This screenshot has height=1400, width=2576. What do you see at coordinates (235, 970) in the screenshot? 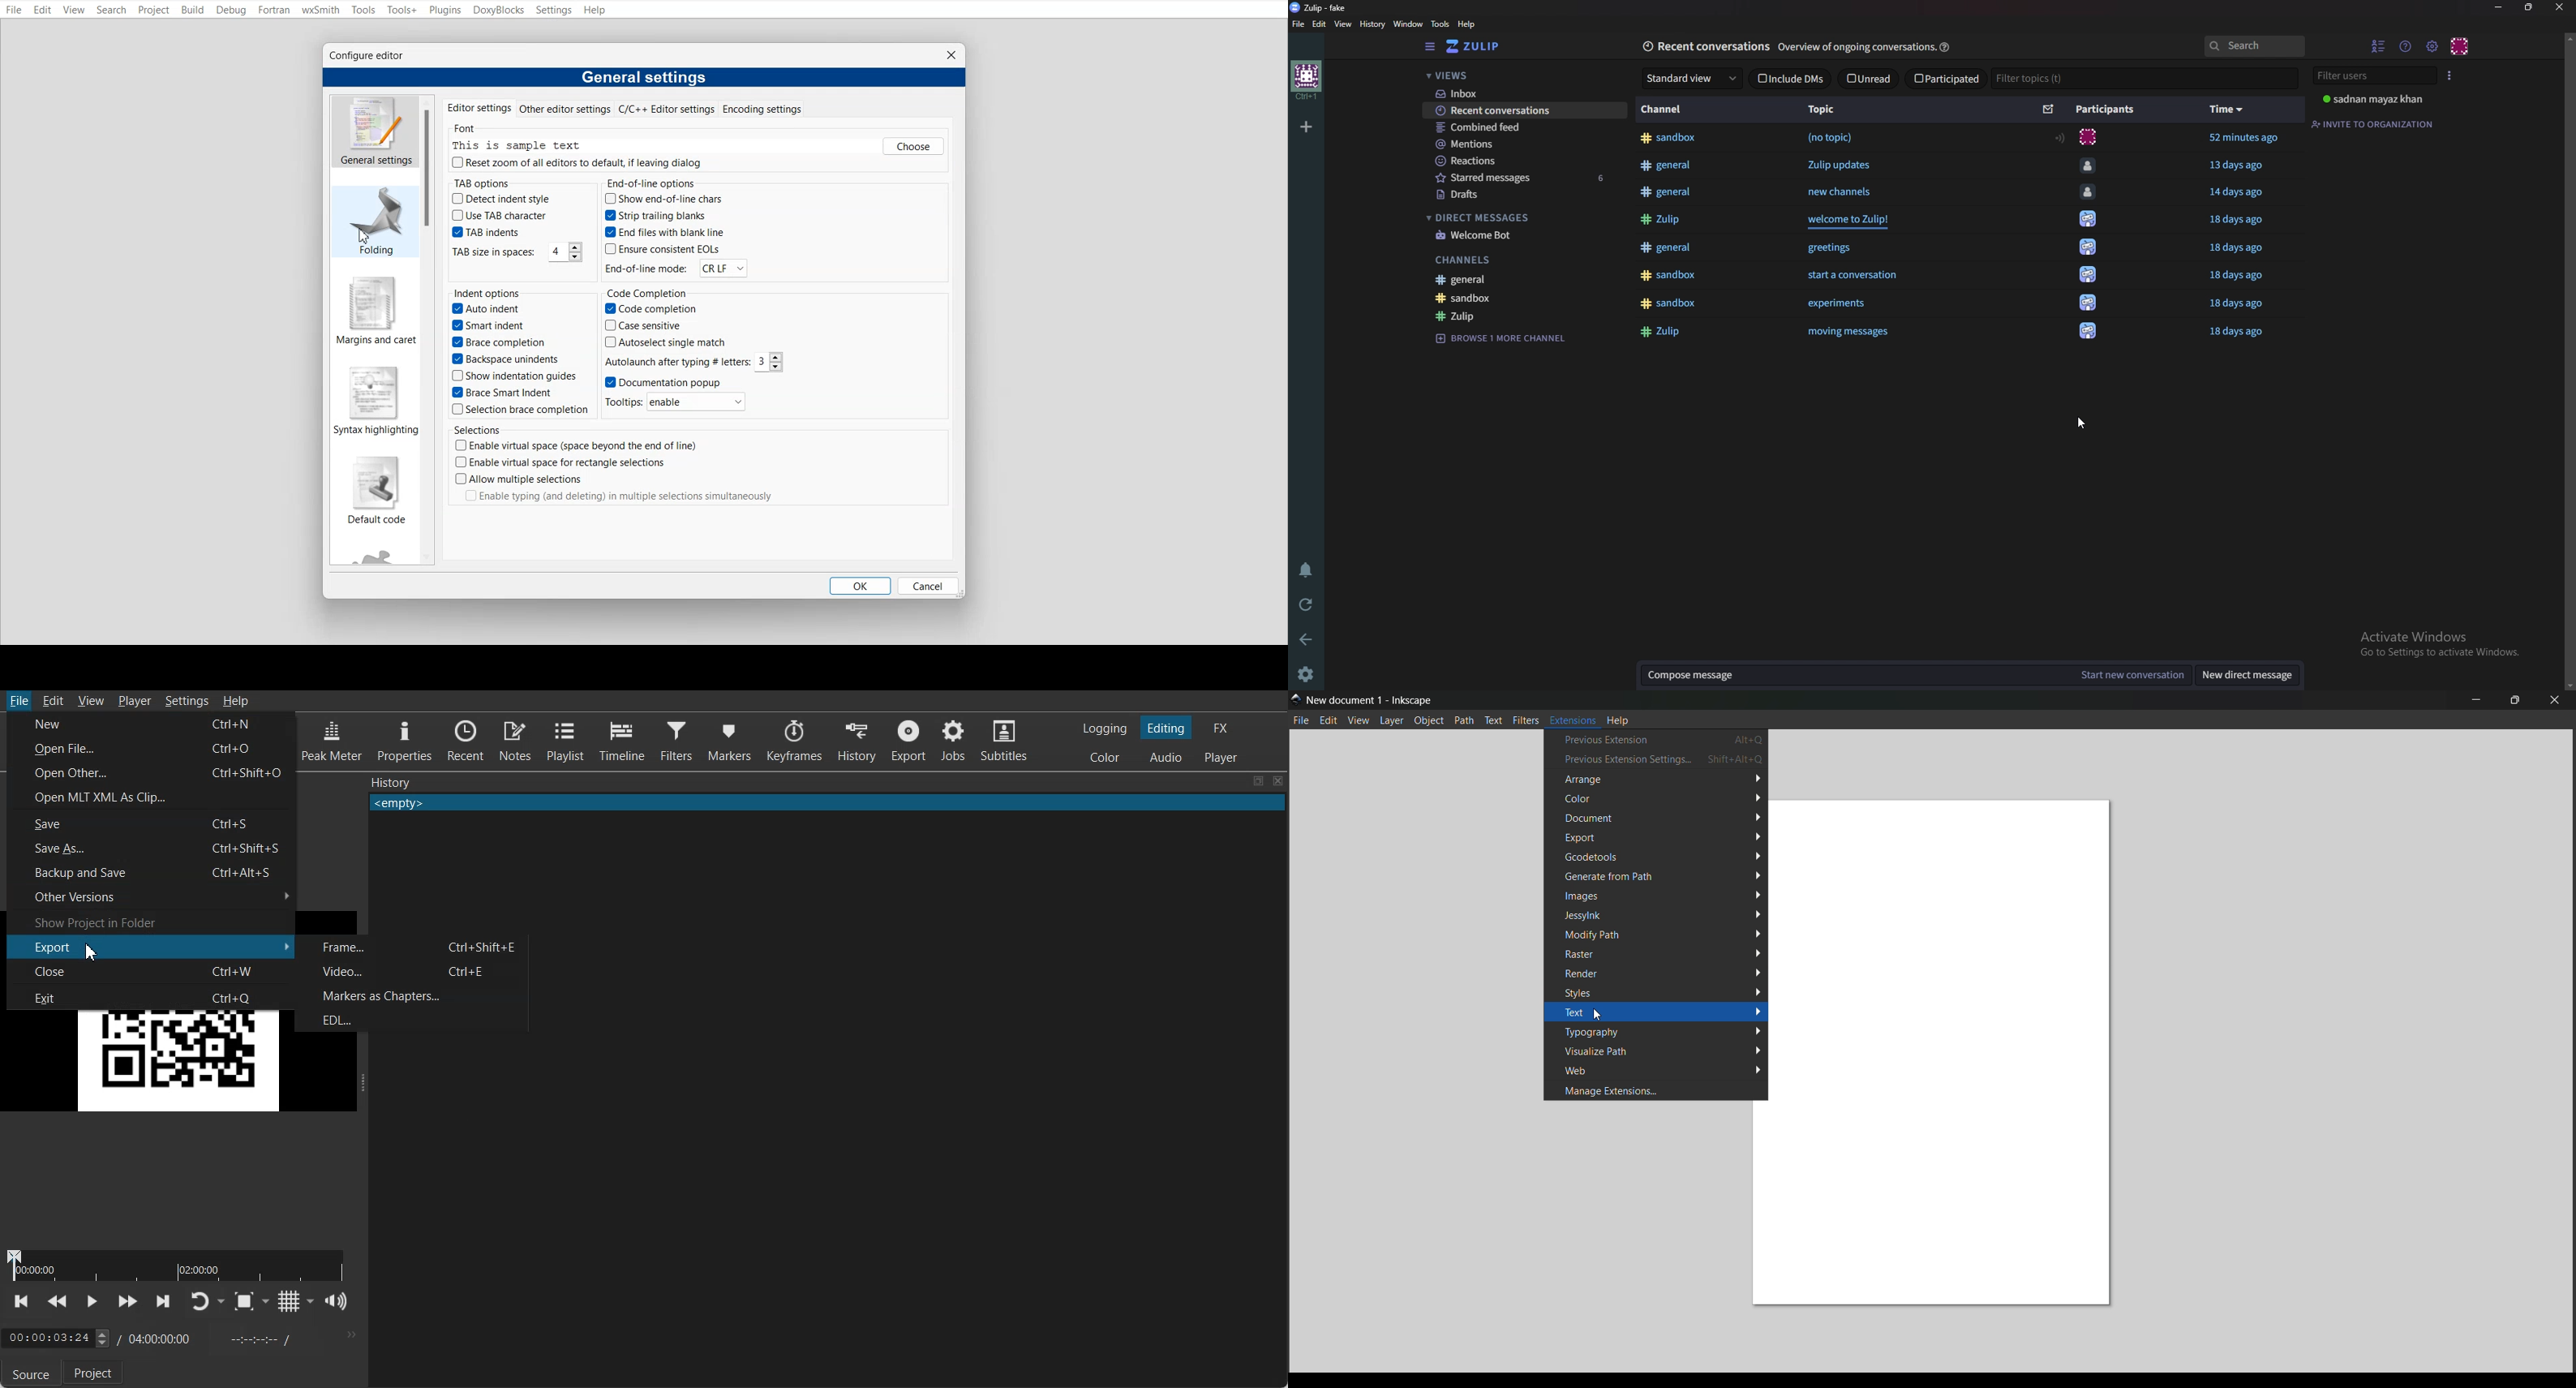
I see `Ctrl+W` at bounding box center [235, 970].